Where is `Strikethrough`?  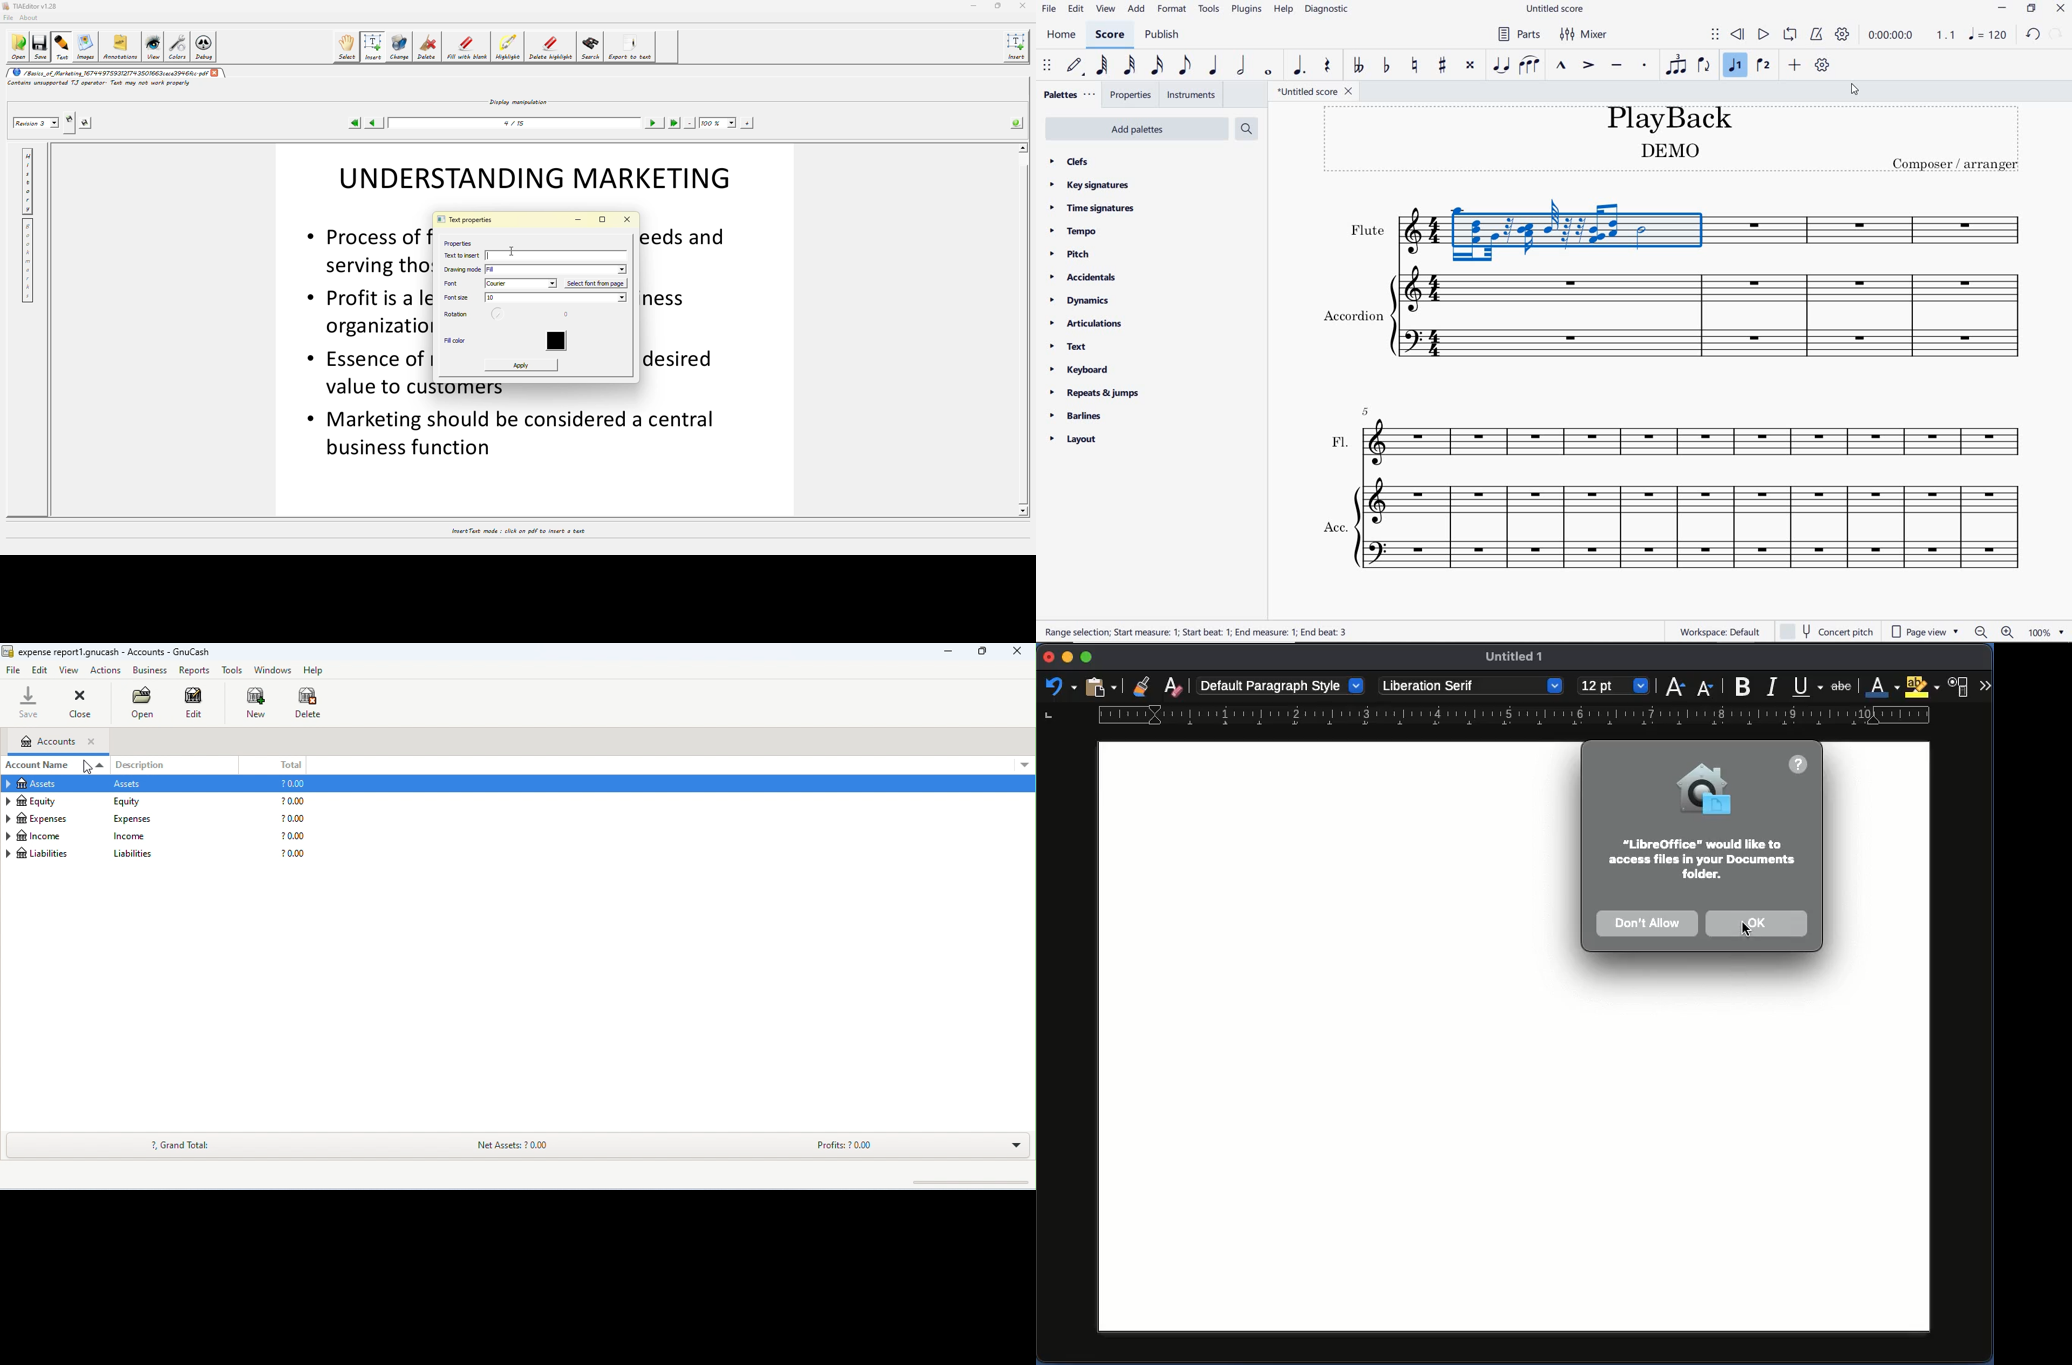
Strikethrough is located at coordinates (1844, 685).